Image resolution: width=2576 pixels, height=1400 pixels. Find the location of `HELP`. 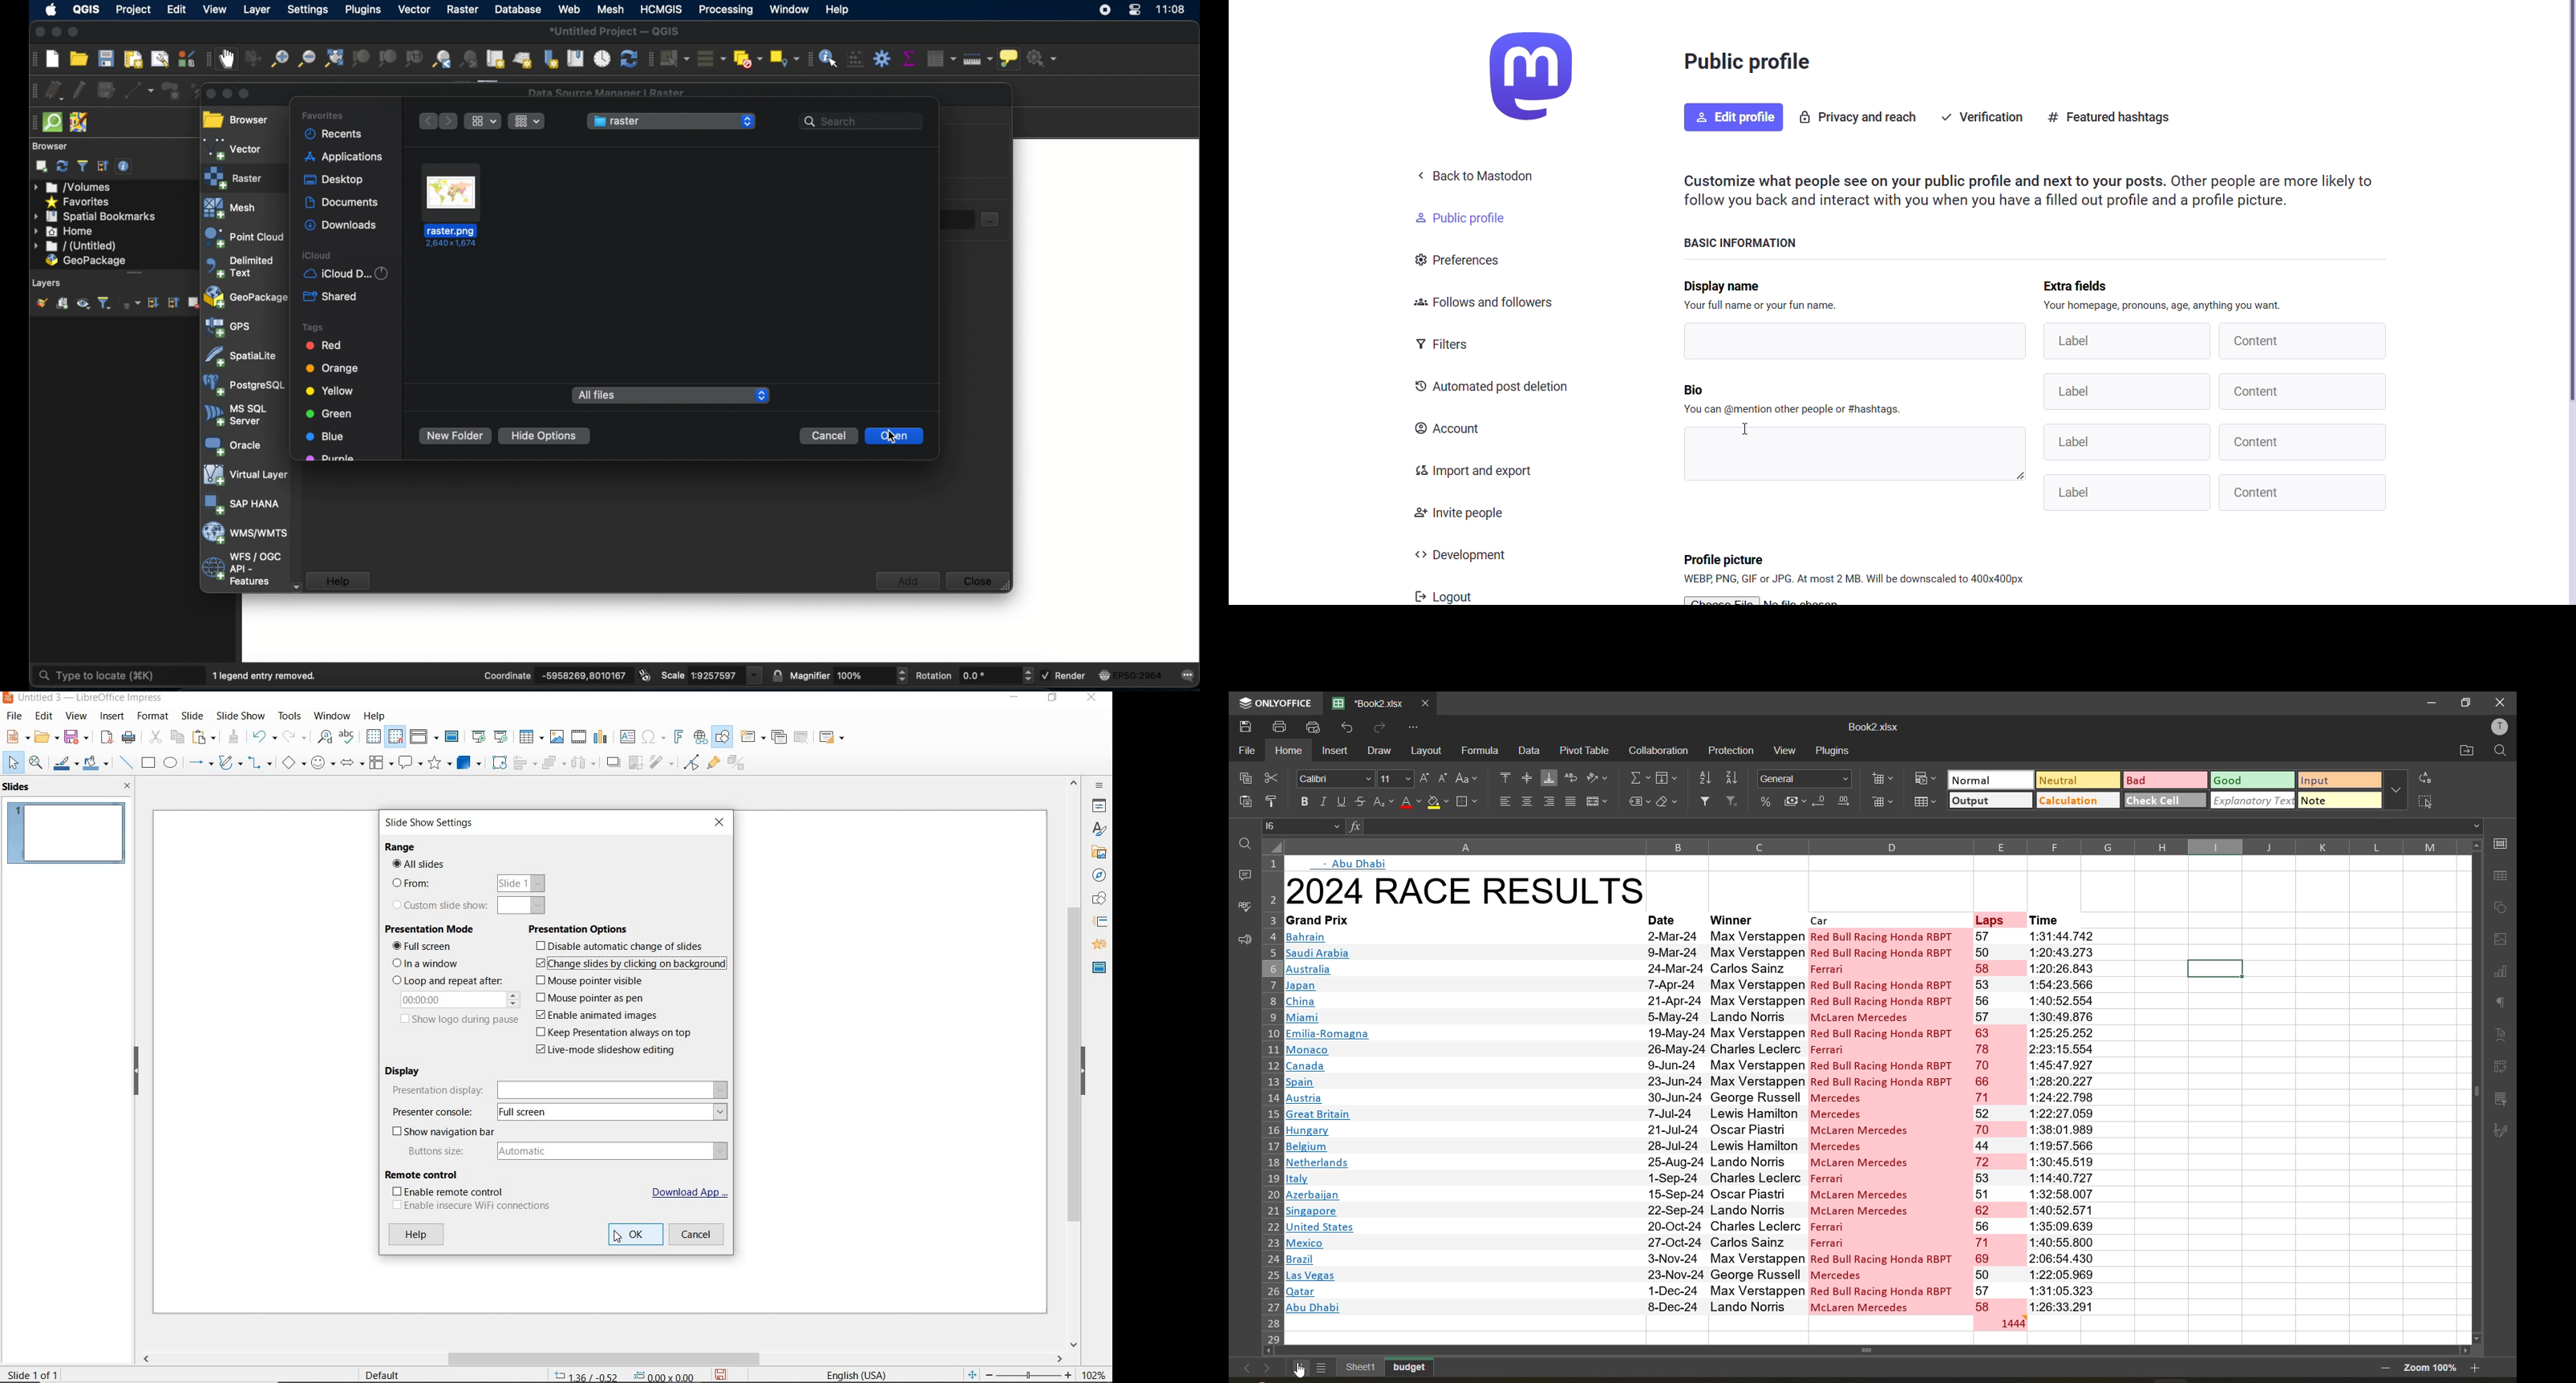

HELP is located at coordinates (416, 1235).